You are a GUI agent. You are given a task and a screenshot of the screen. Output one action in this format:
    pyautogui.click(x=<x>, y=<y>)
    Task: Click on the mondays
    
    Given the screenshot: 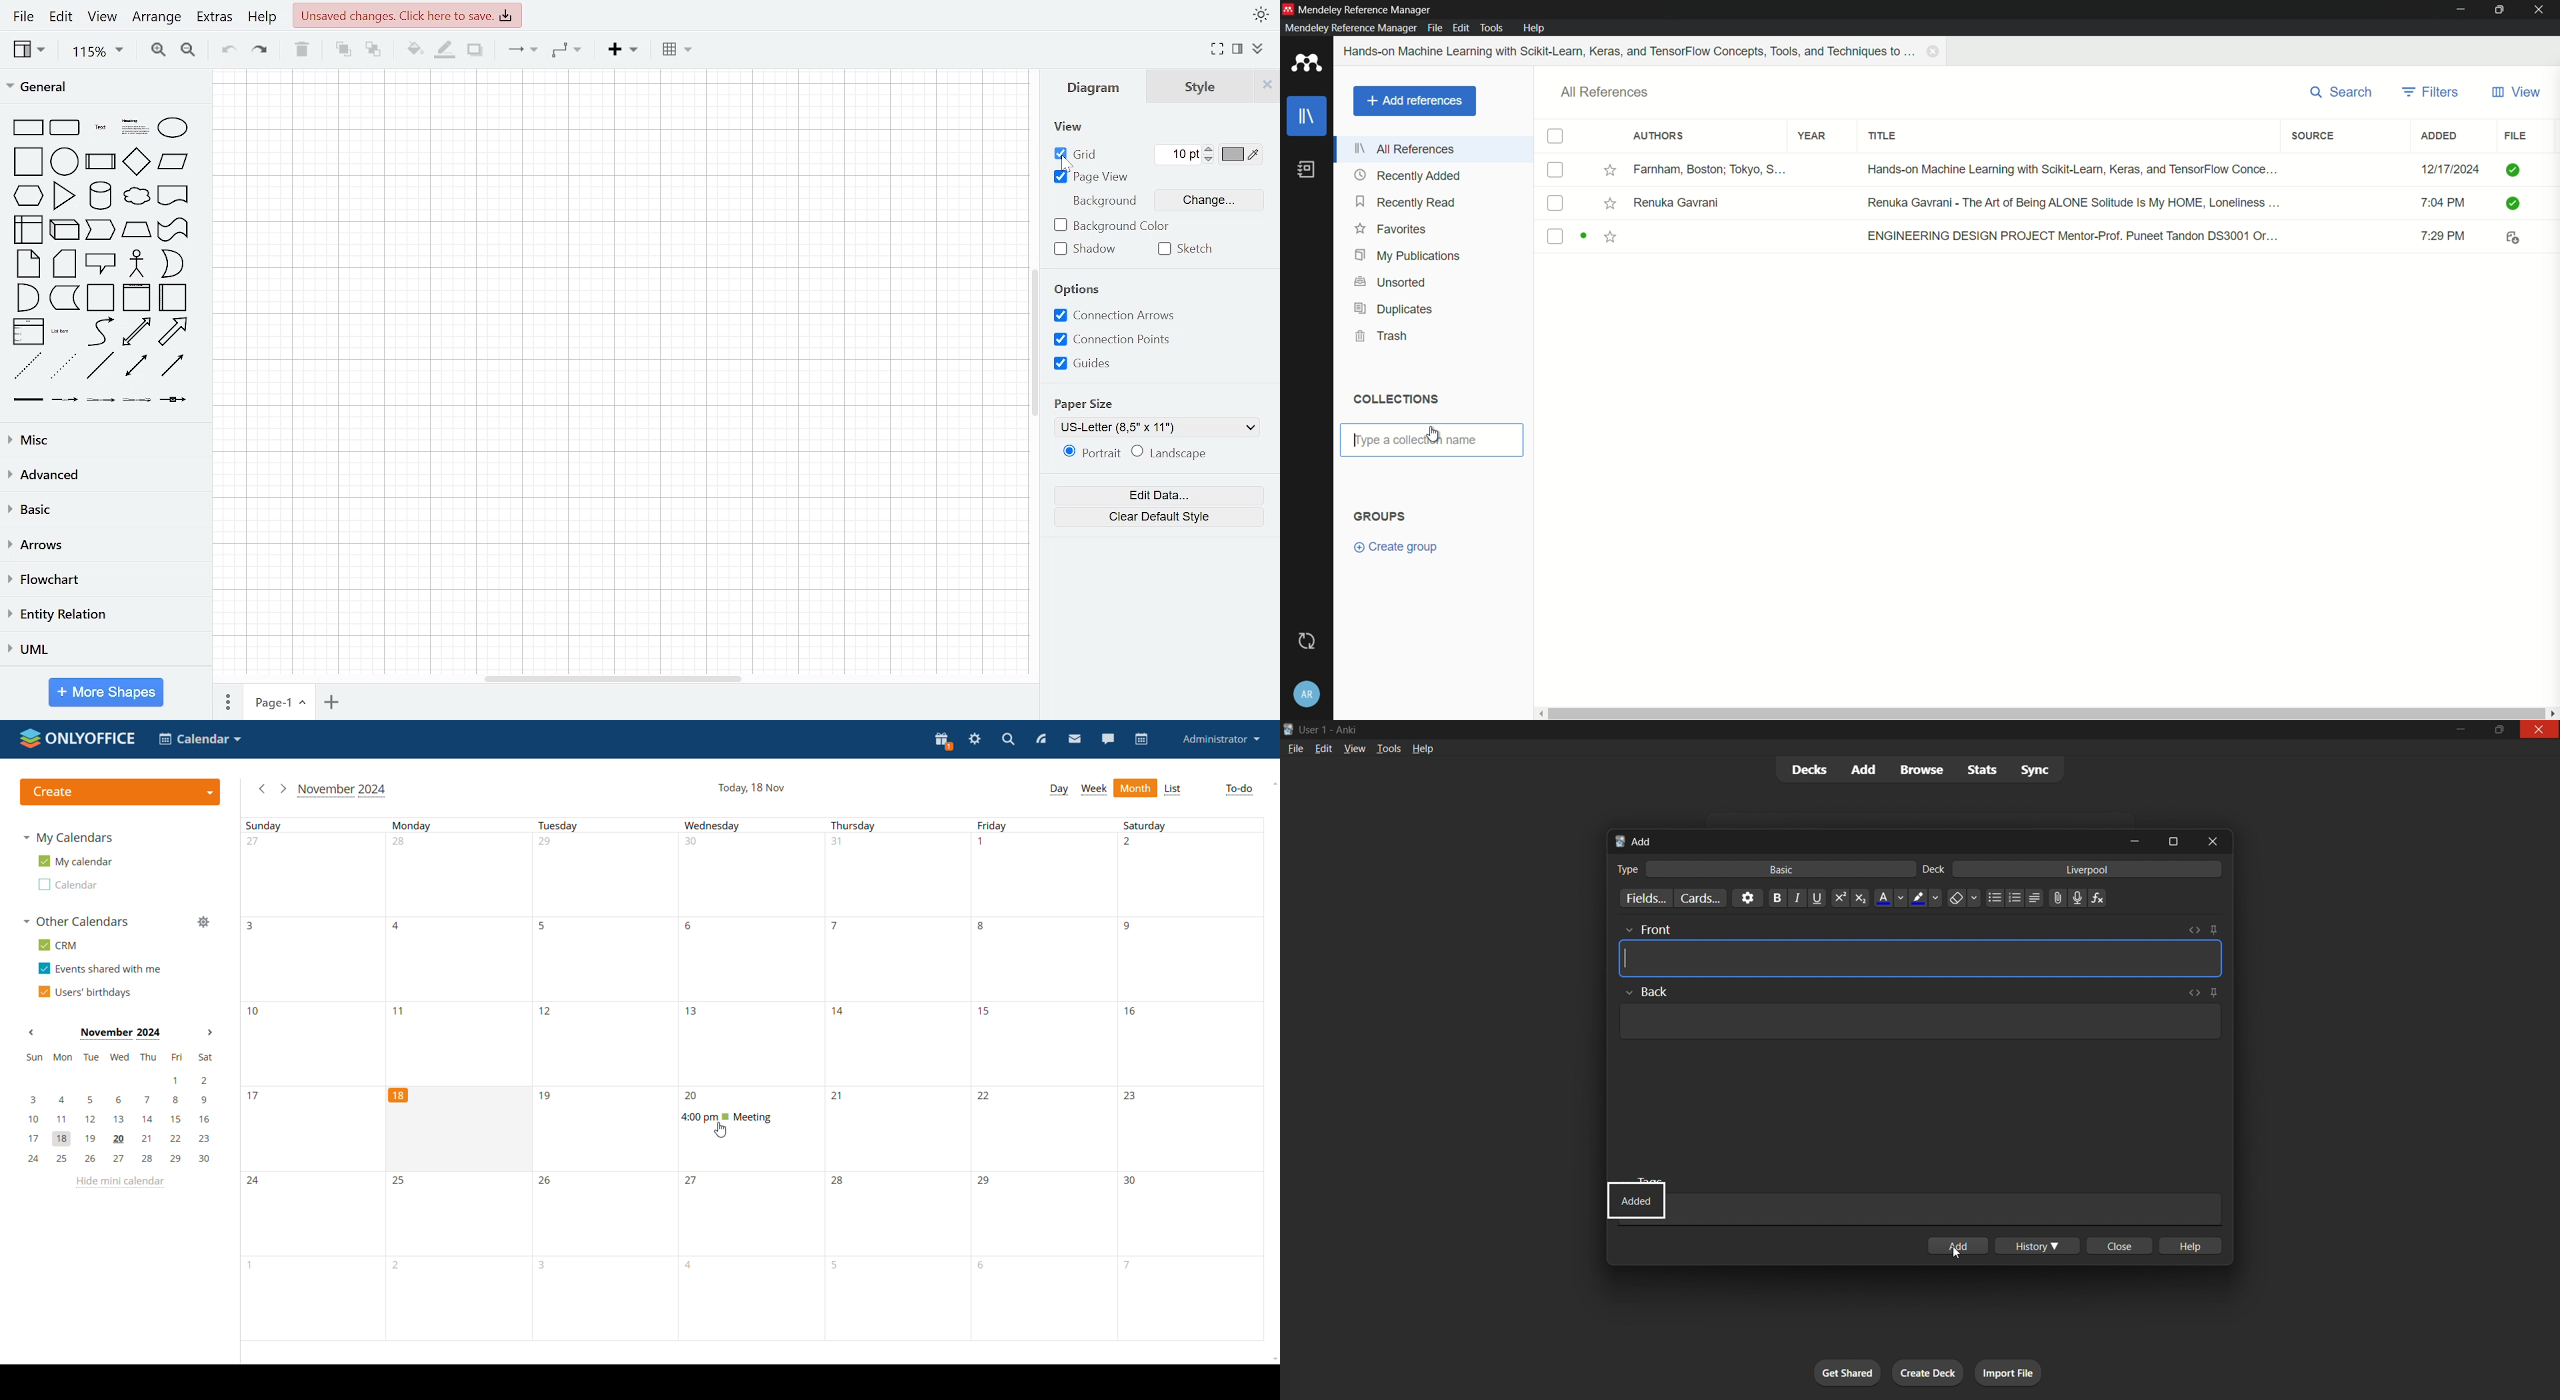 What is the action you would take?
    pyautogui.click(x=460, y=1258)
    